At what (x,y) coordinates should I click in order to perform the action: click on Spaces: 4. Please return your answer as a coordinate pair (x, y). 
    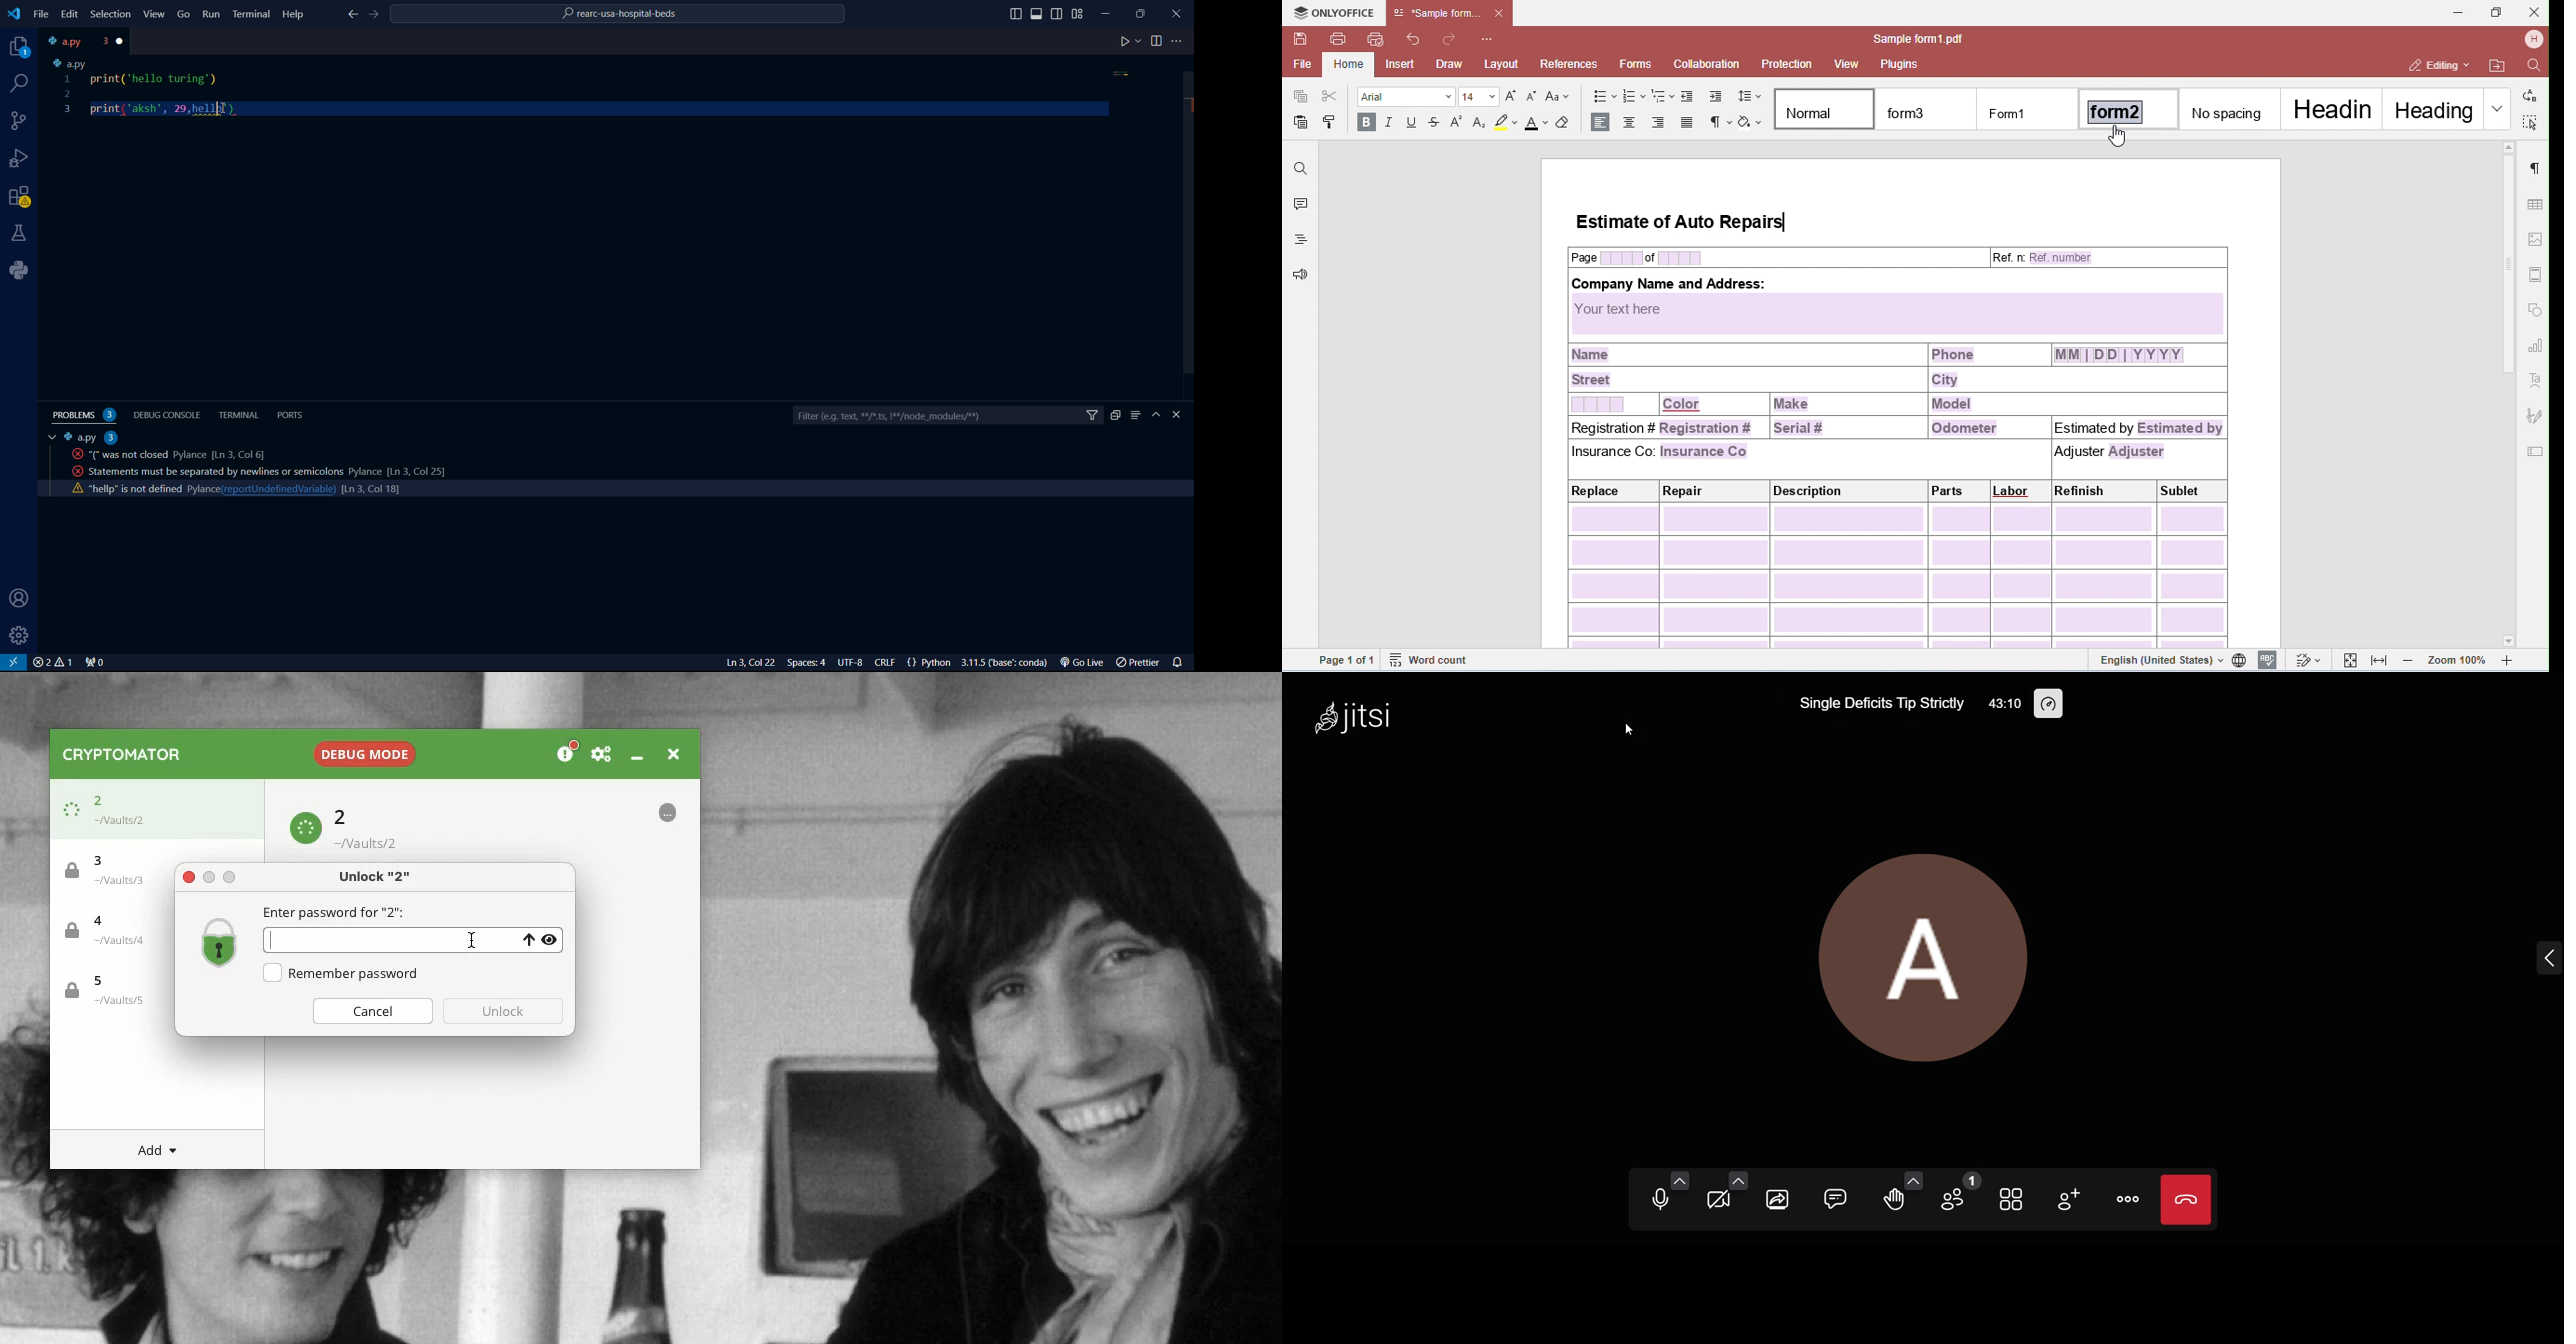
    Looking at the image, I should click on (810, 663).